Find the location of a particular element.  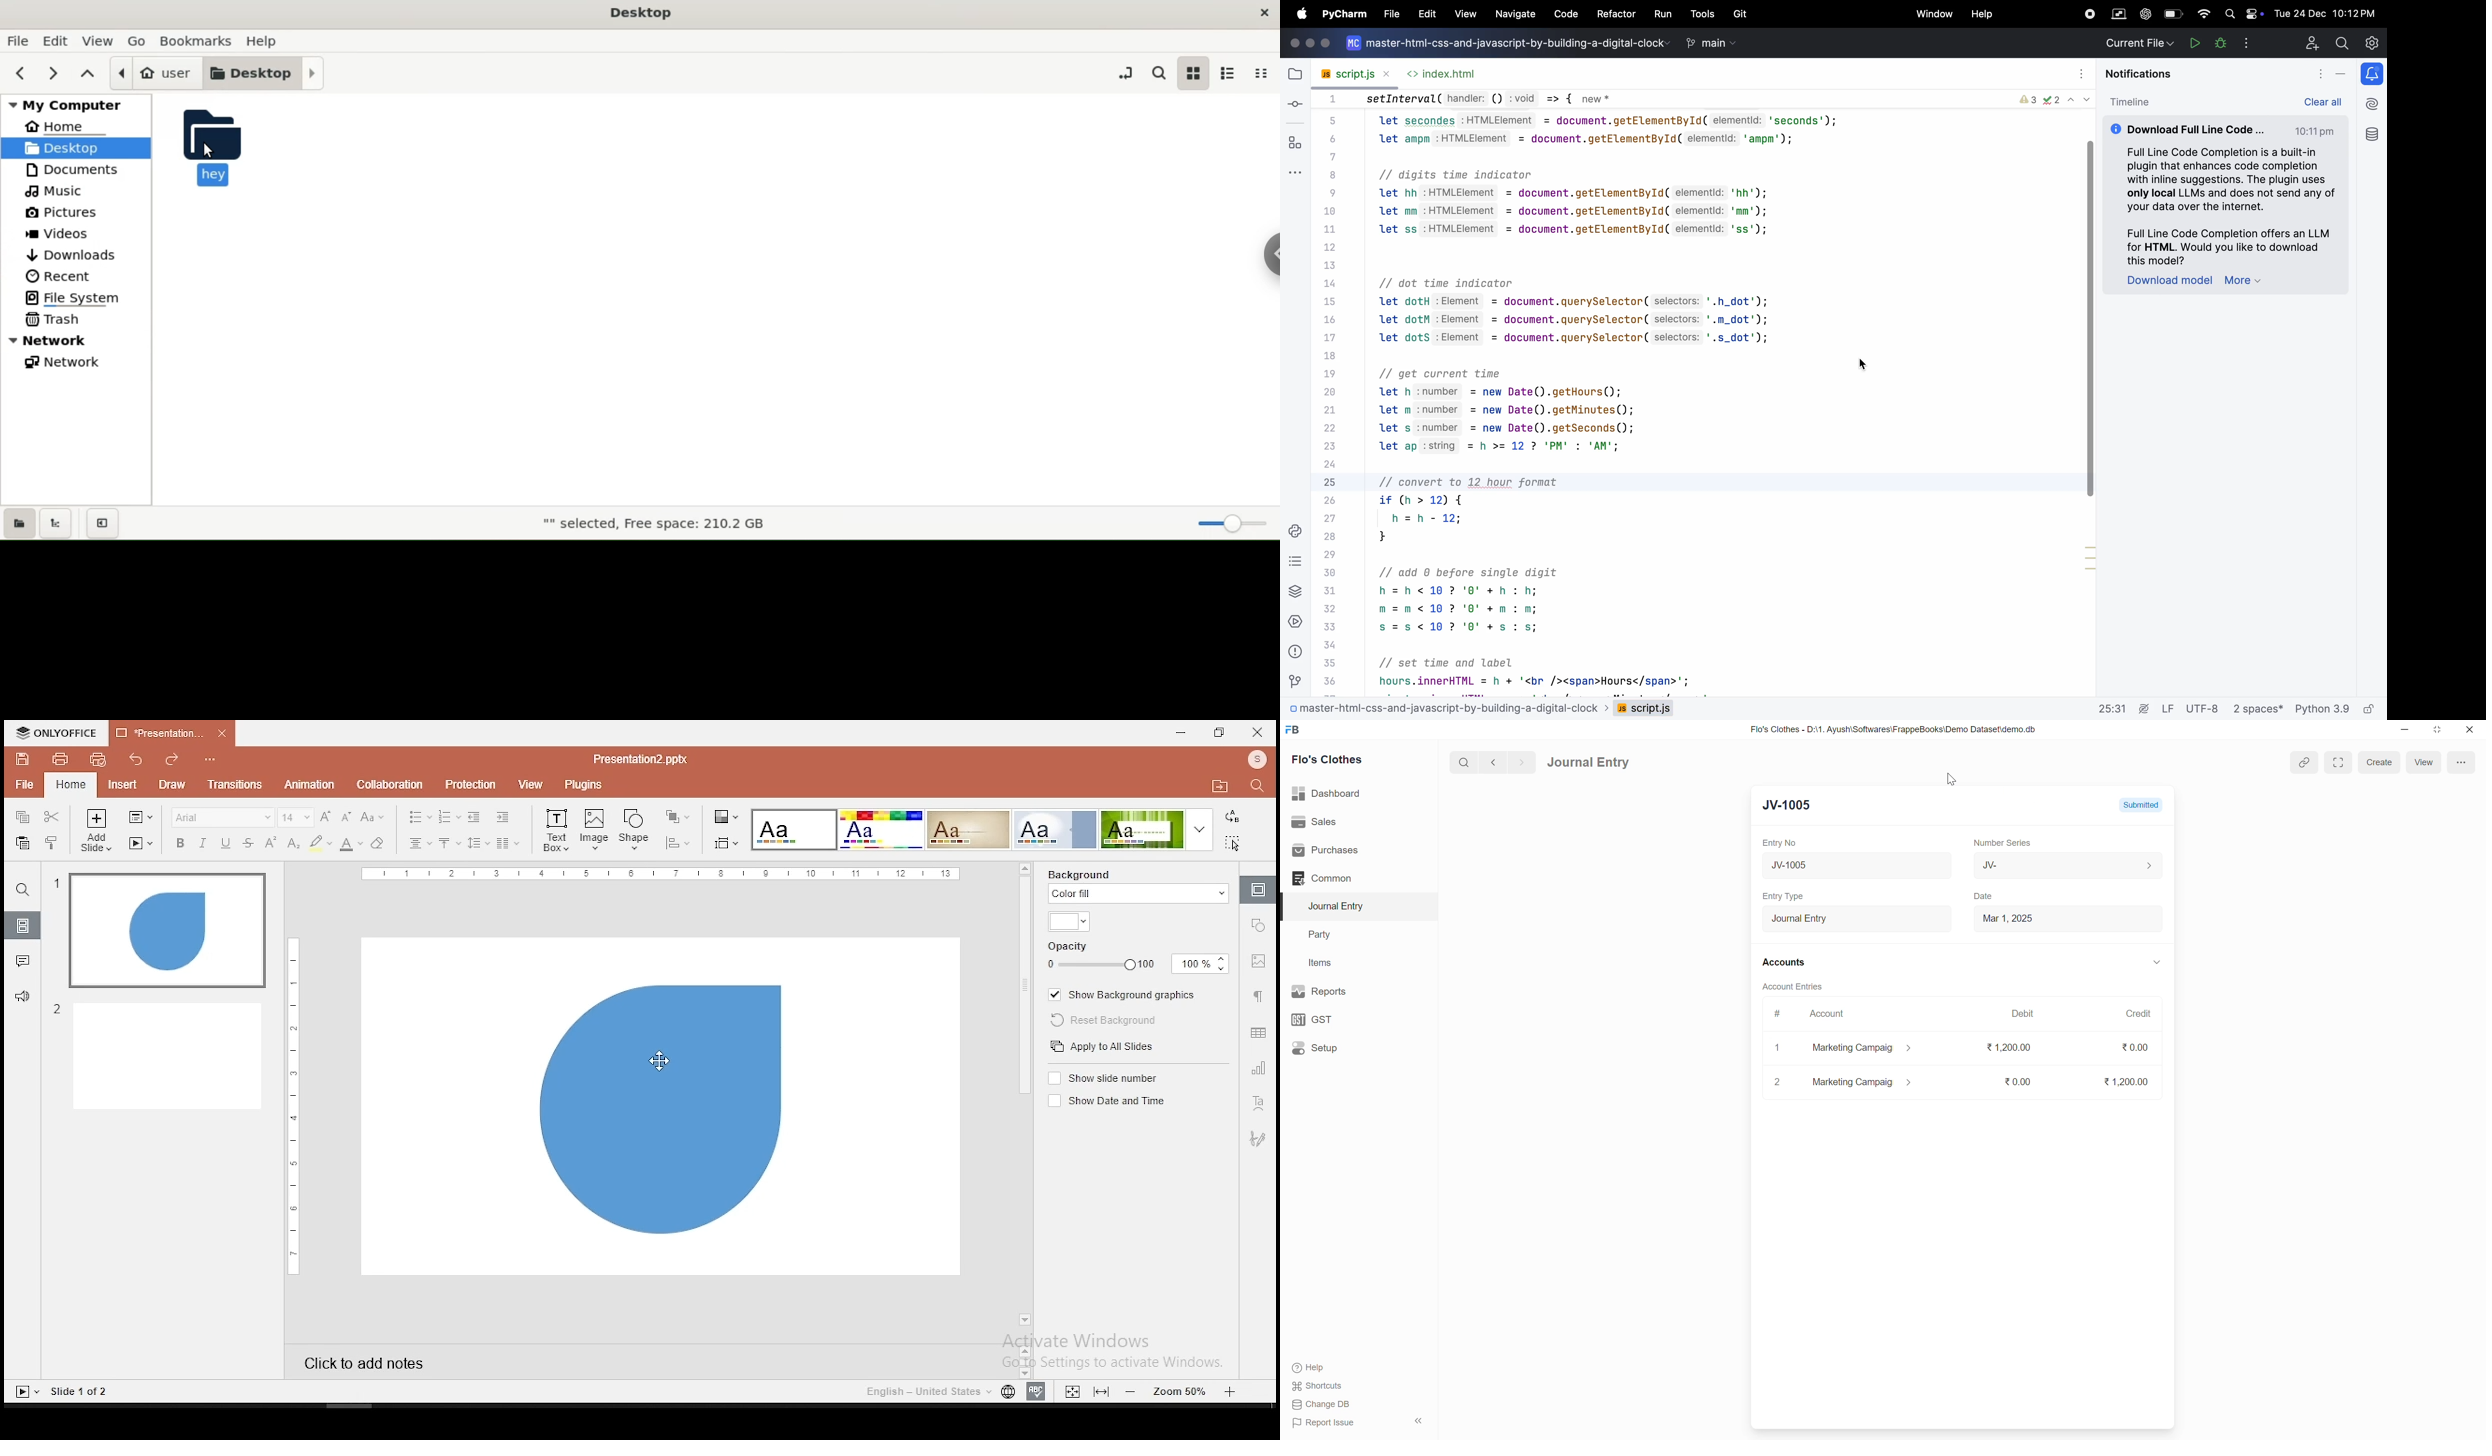

Report Issue is located at coordinates (1327, 1424).